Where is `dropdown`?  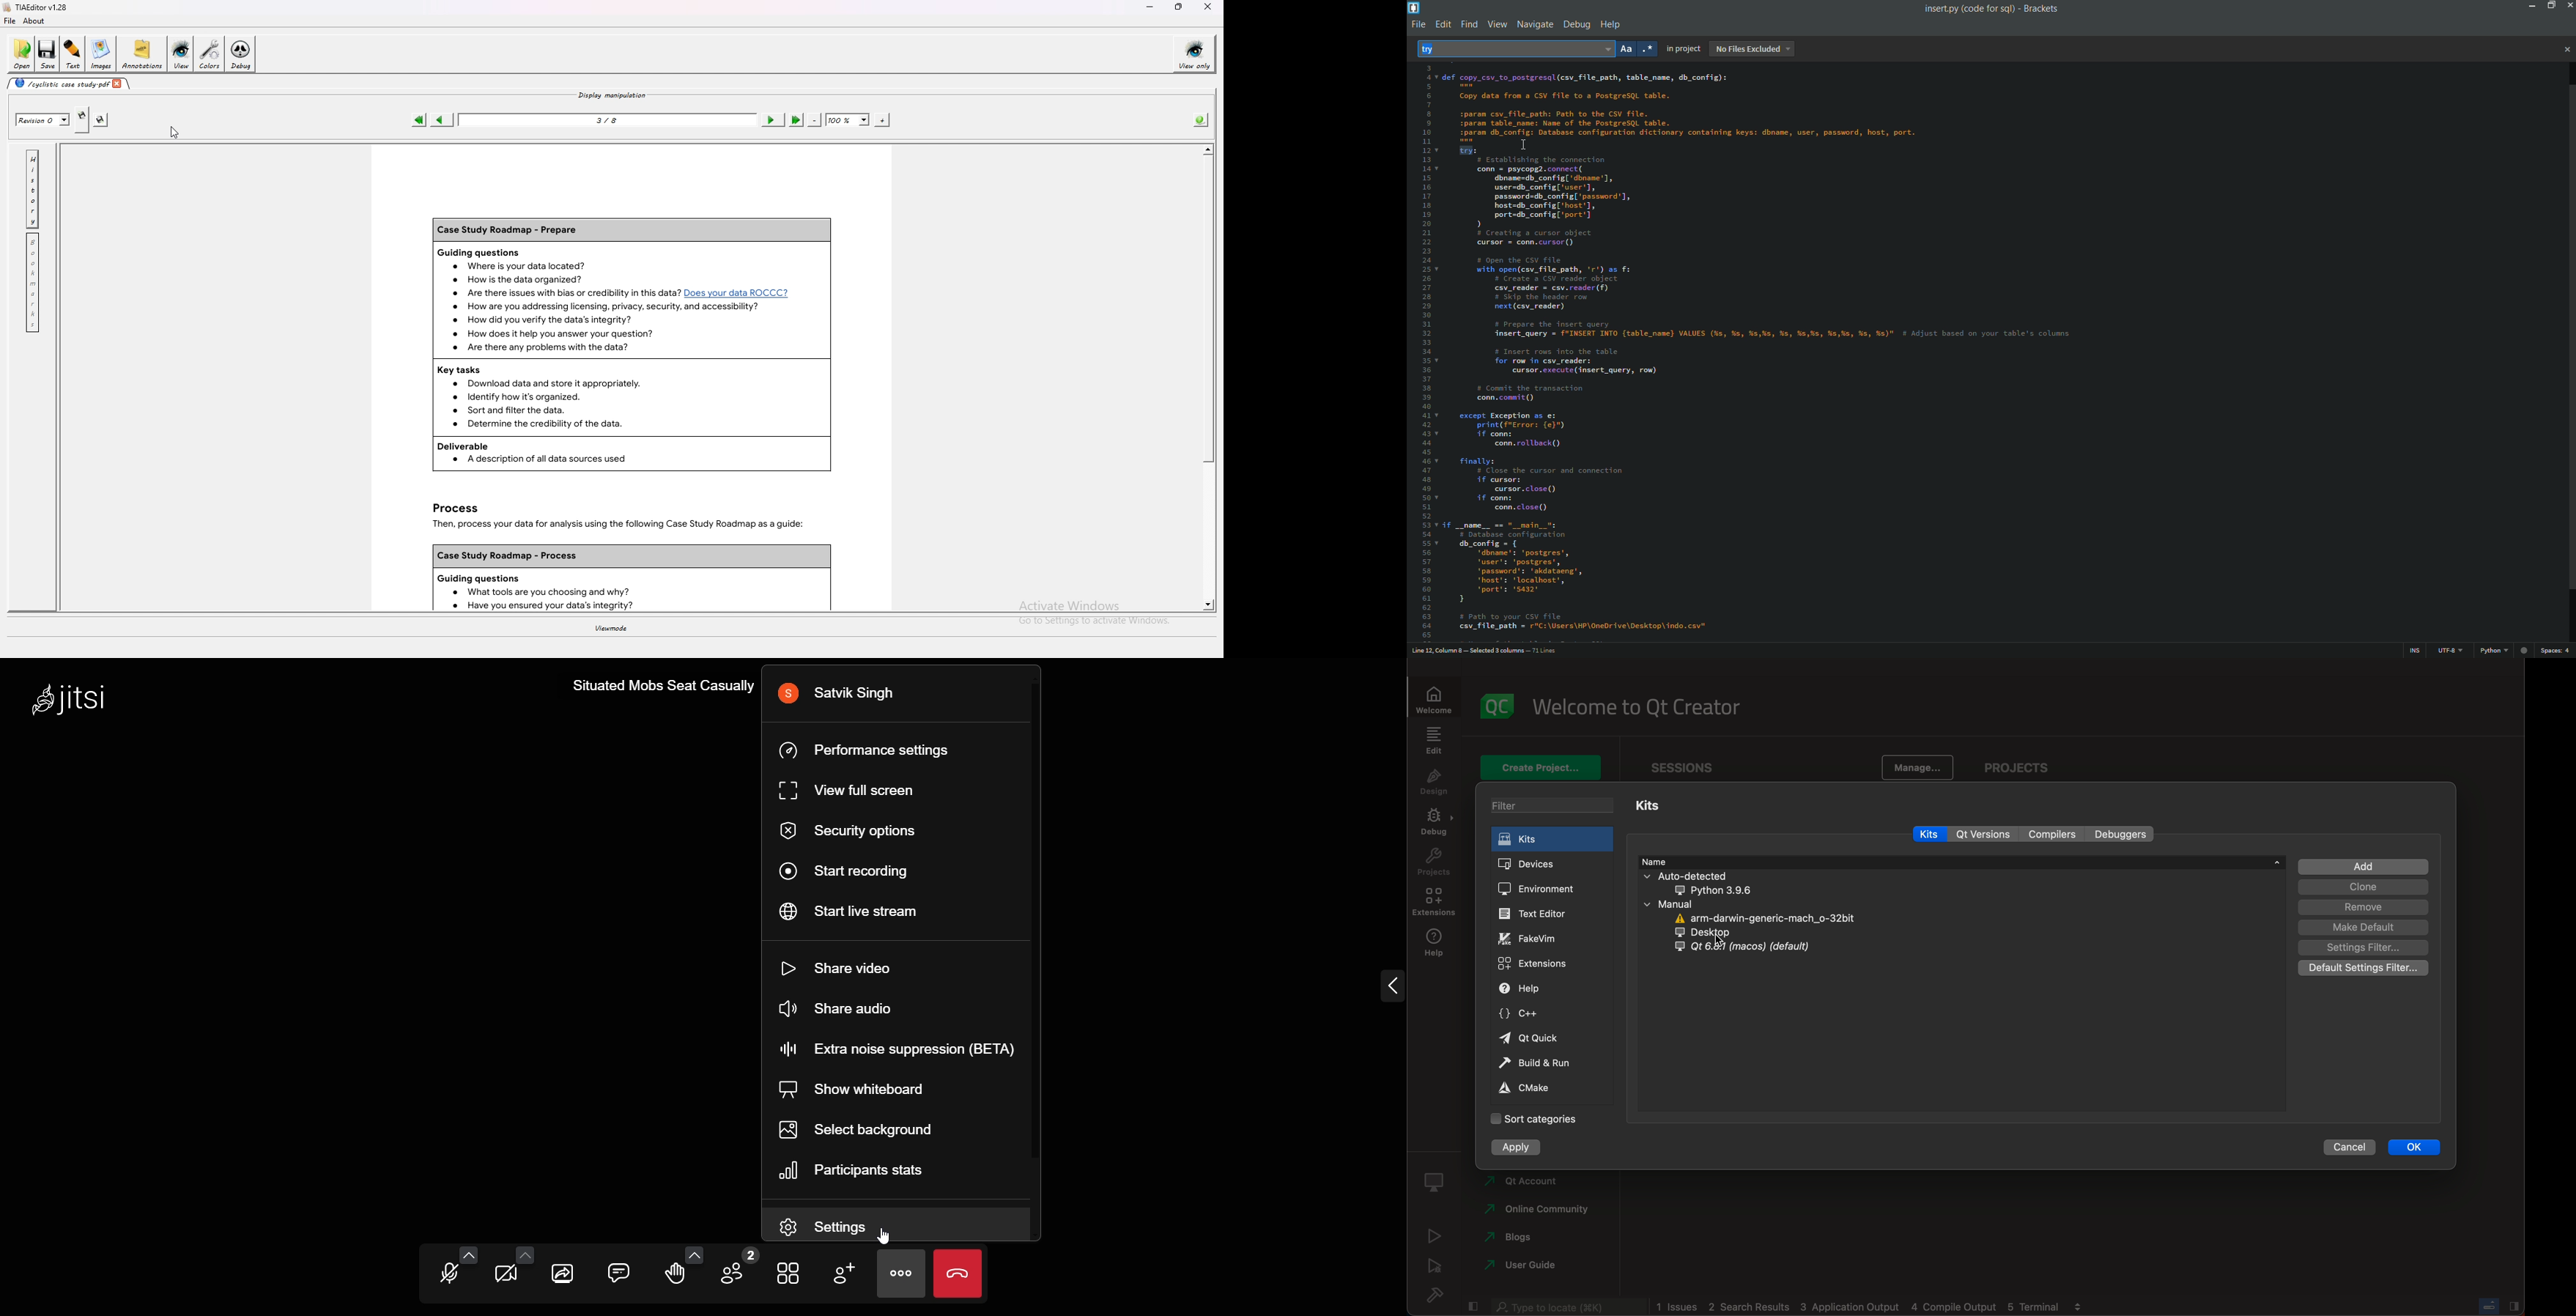 dropdown is located at coordinates (1606, 48).